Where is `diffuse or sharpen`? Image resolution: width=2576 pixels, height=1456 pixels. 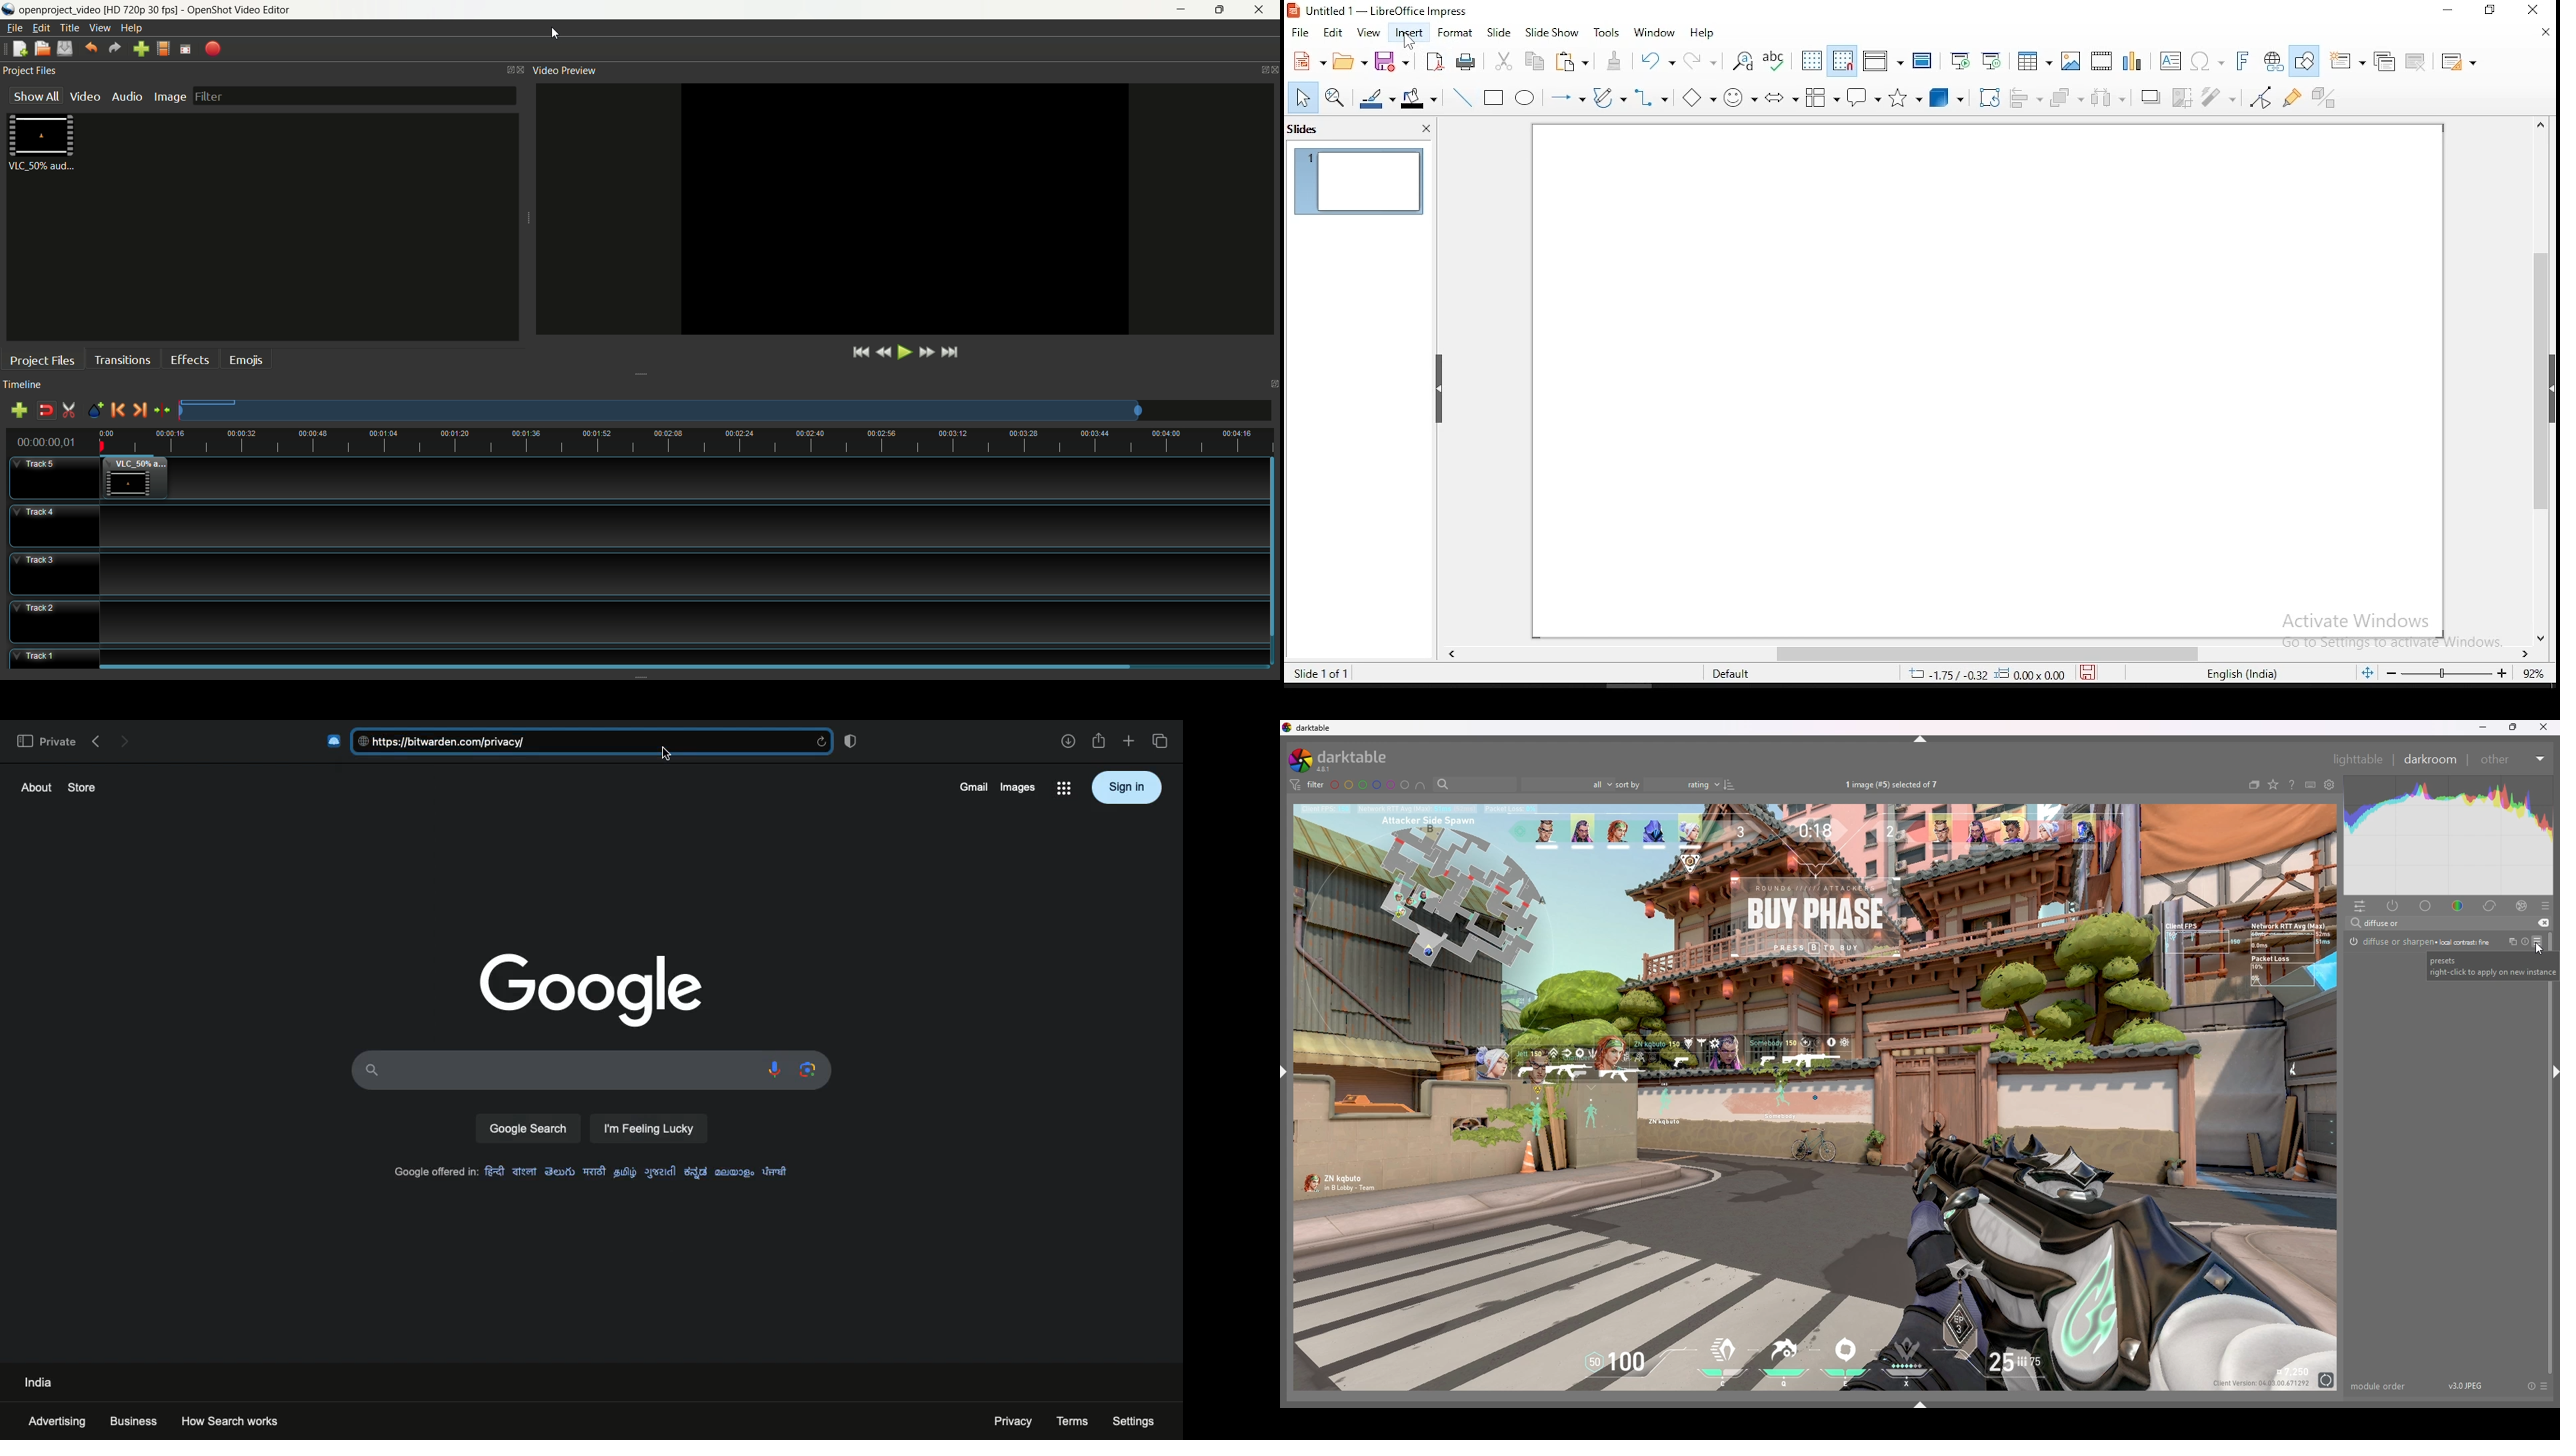
diffuse or sharpen is located at coordinates (2420, 941).